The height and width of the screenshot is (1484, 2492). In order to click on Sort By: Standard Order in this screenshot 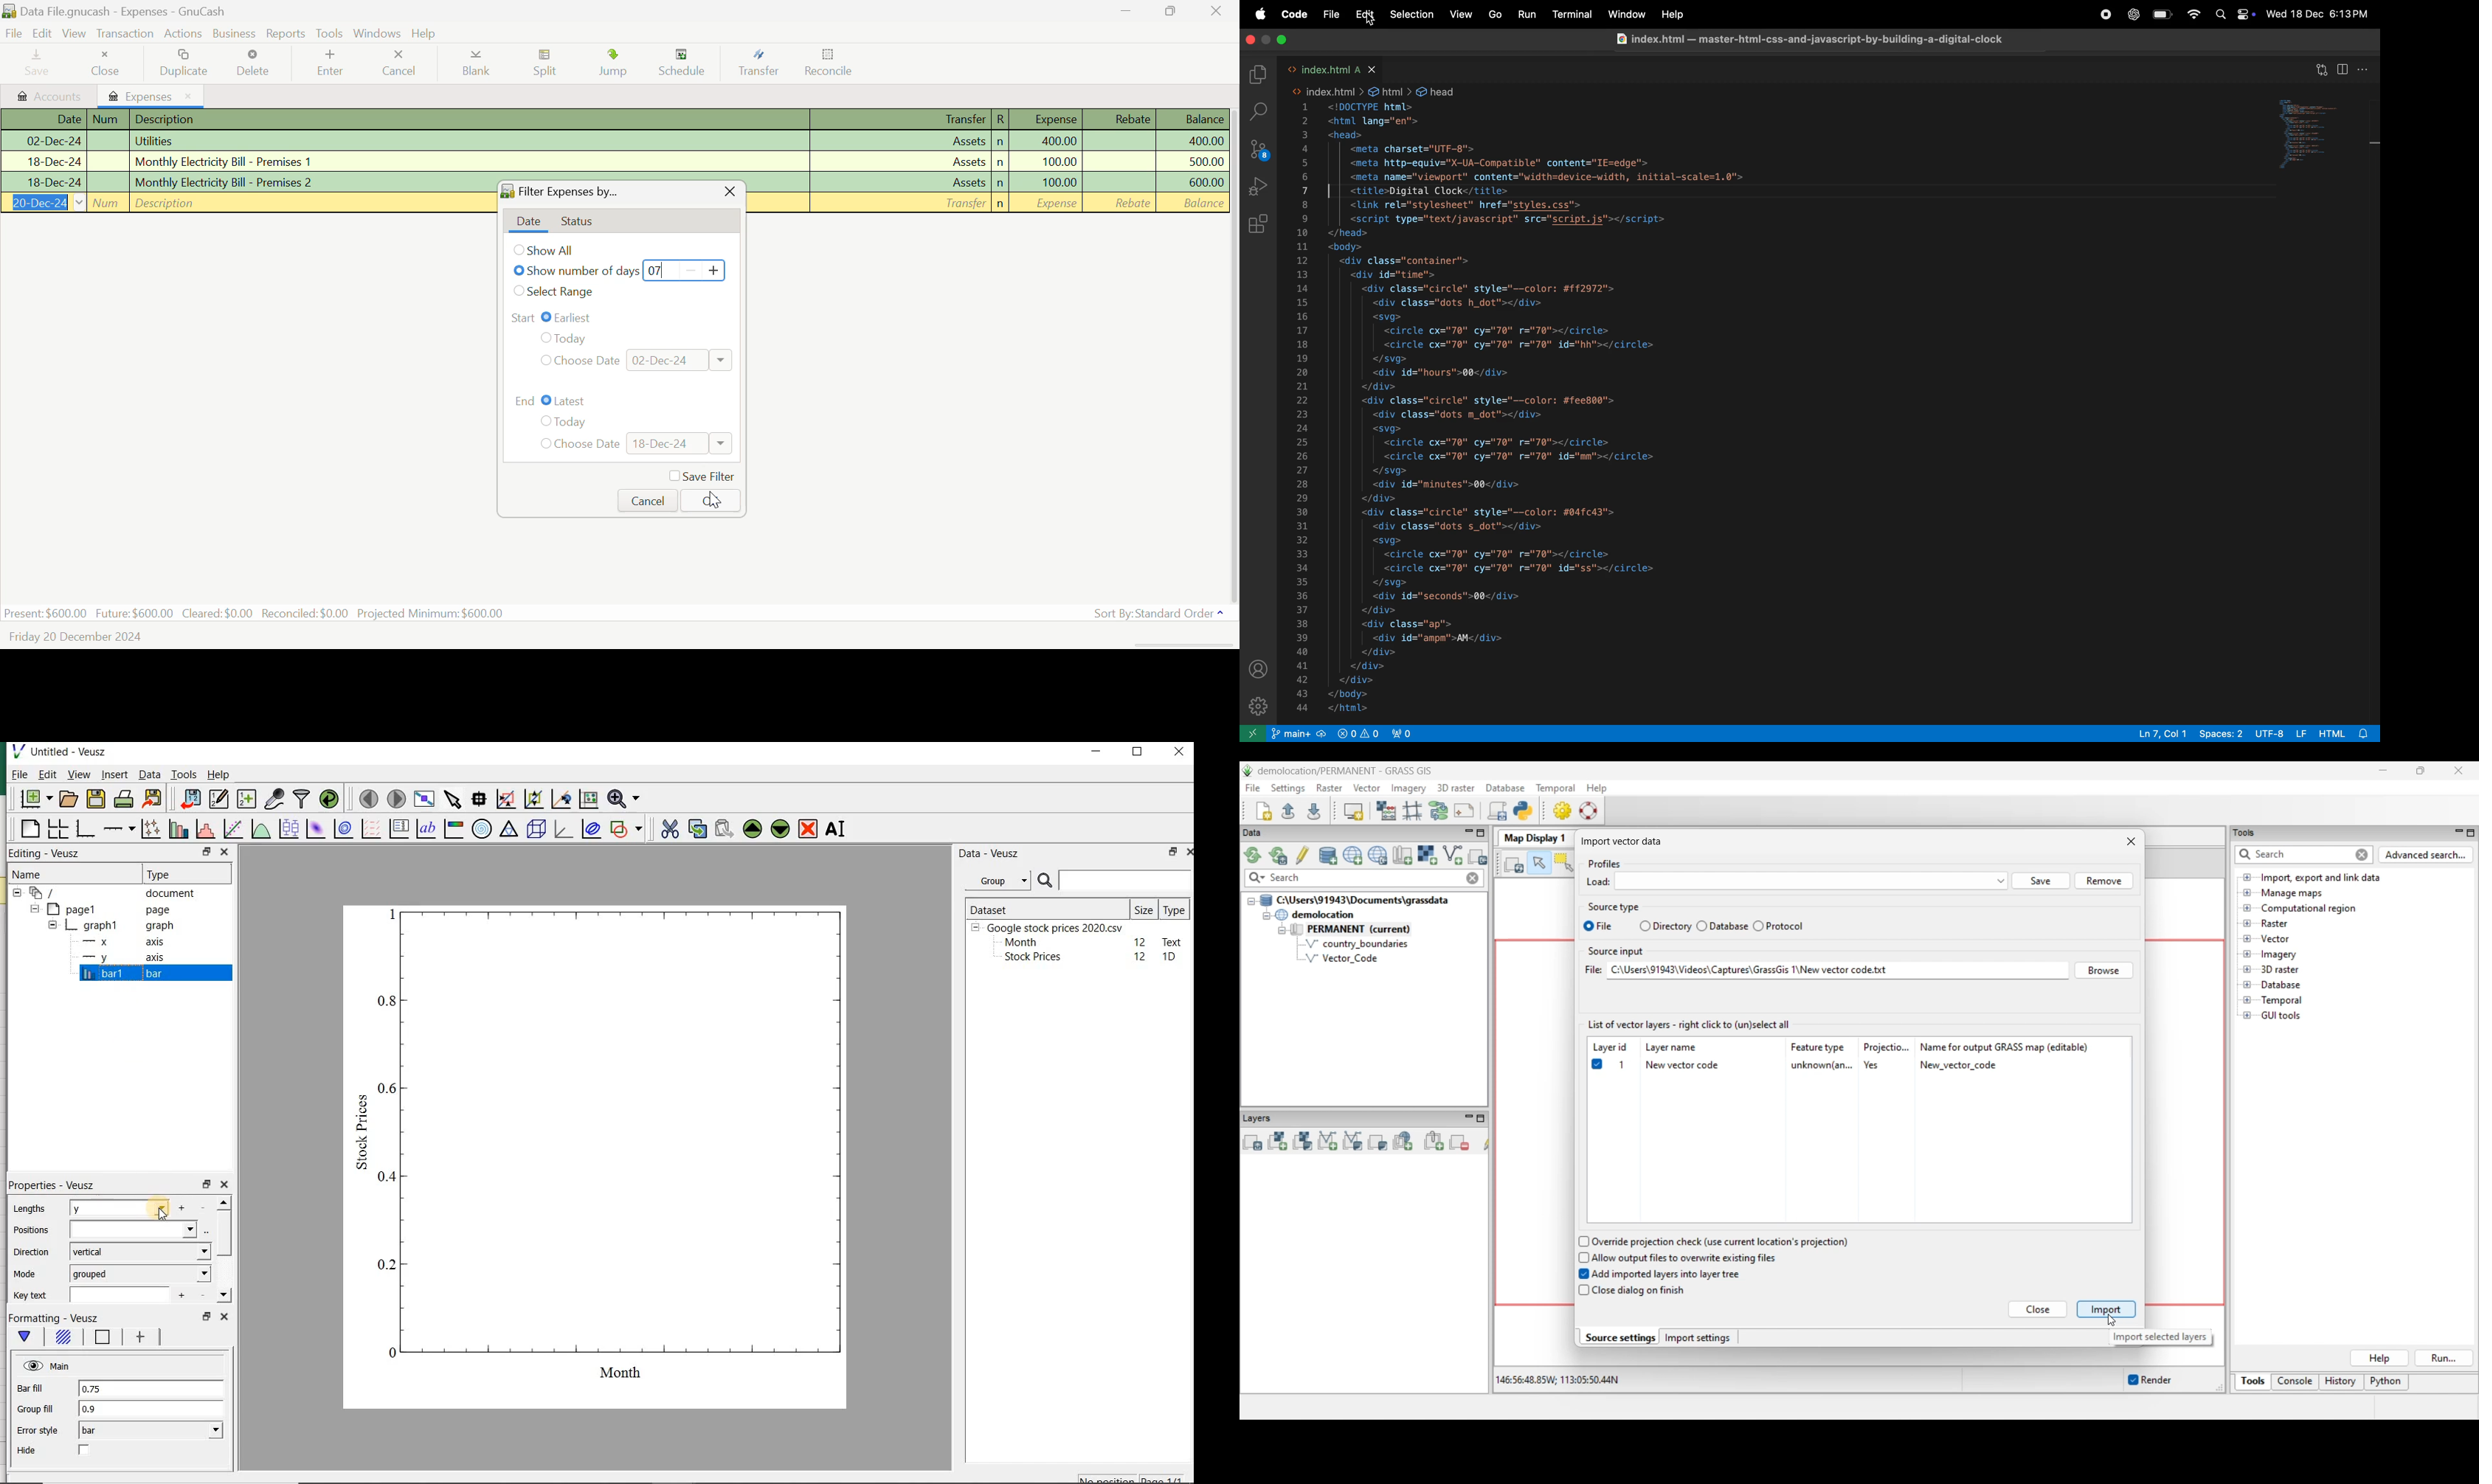, I will do `click(1165, 612)`.